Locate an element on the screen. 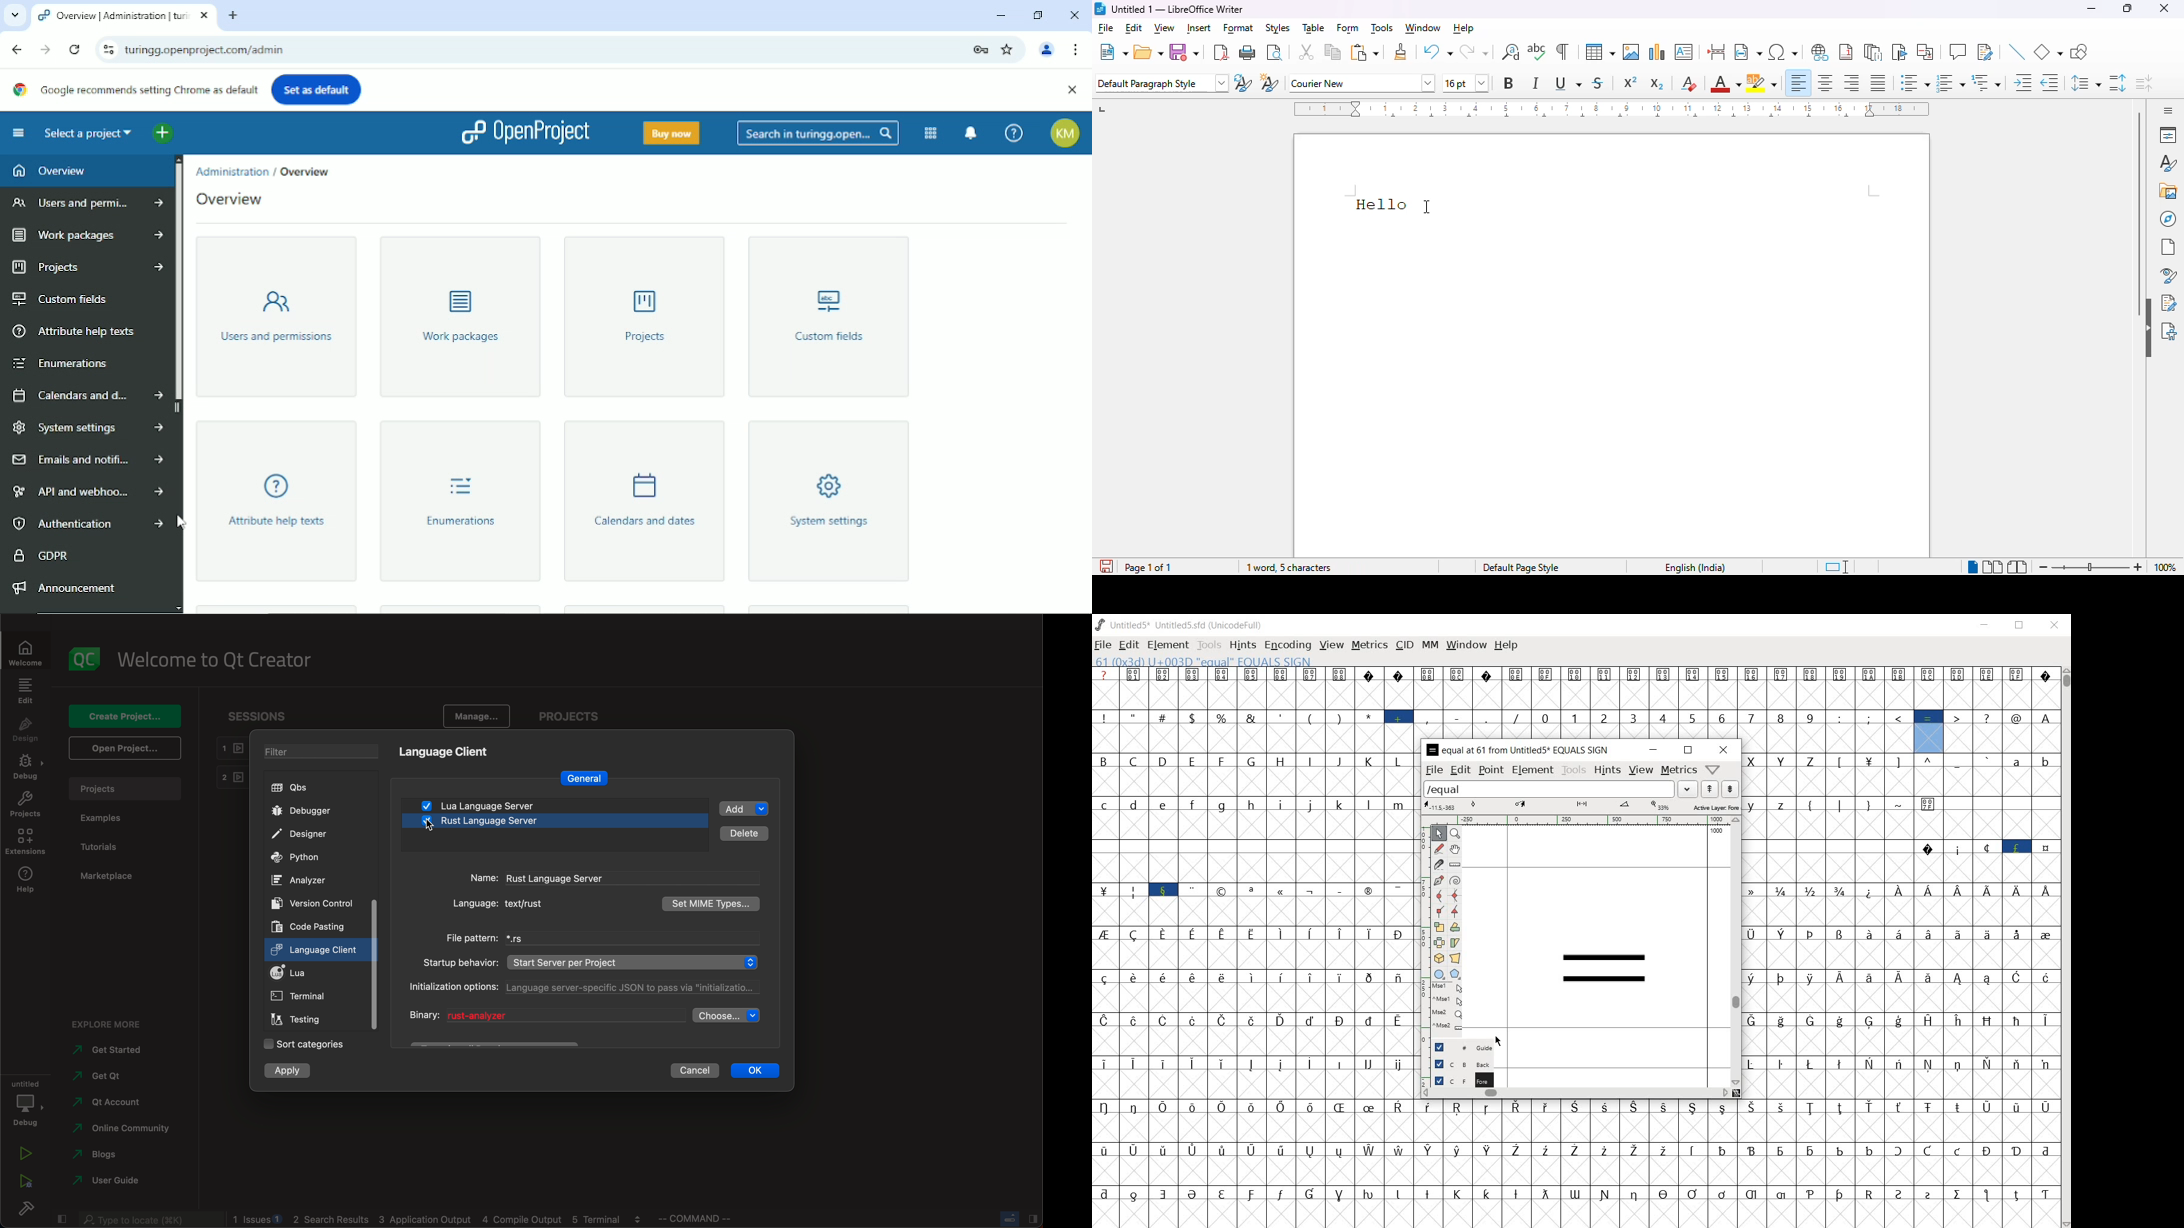 The width and height of the screenshot is (2184, 1232). toggle ordered list is located at coordinates (1950, 82).